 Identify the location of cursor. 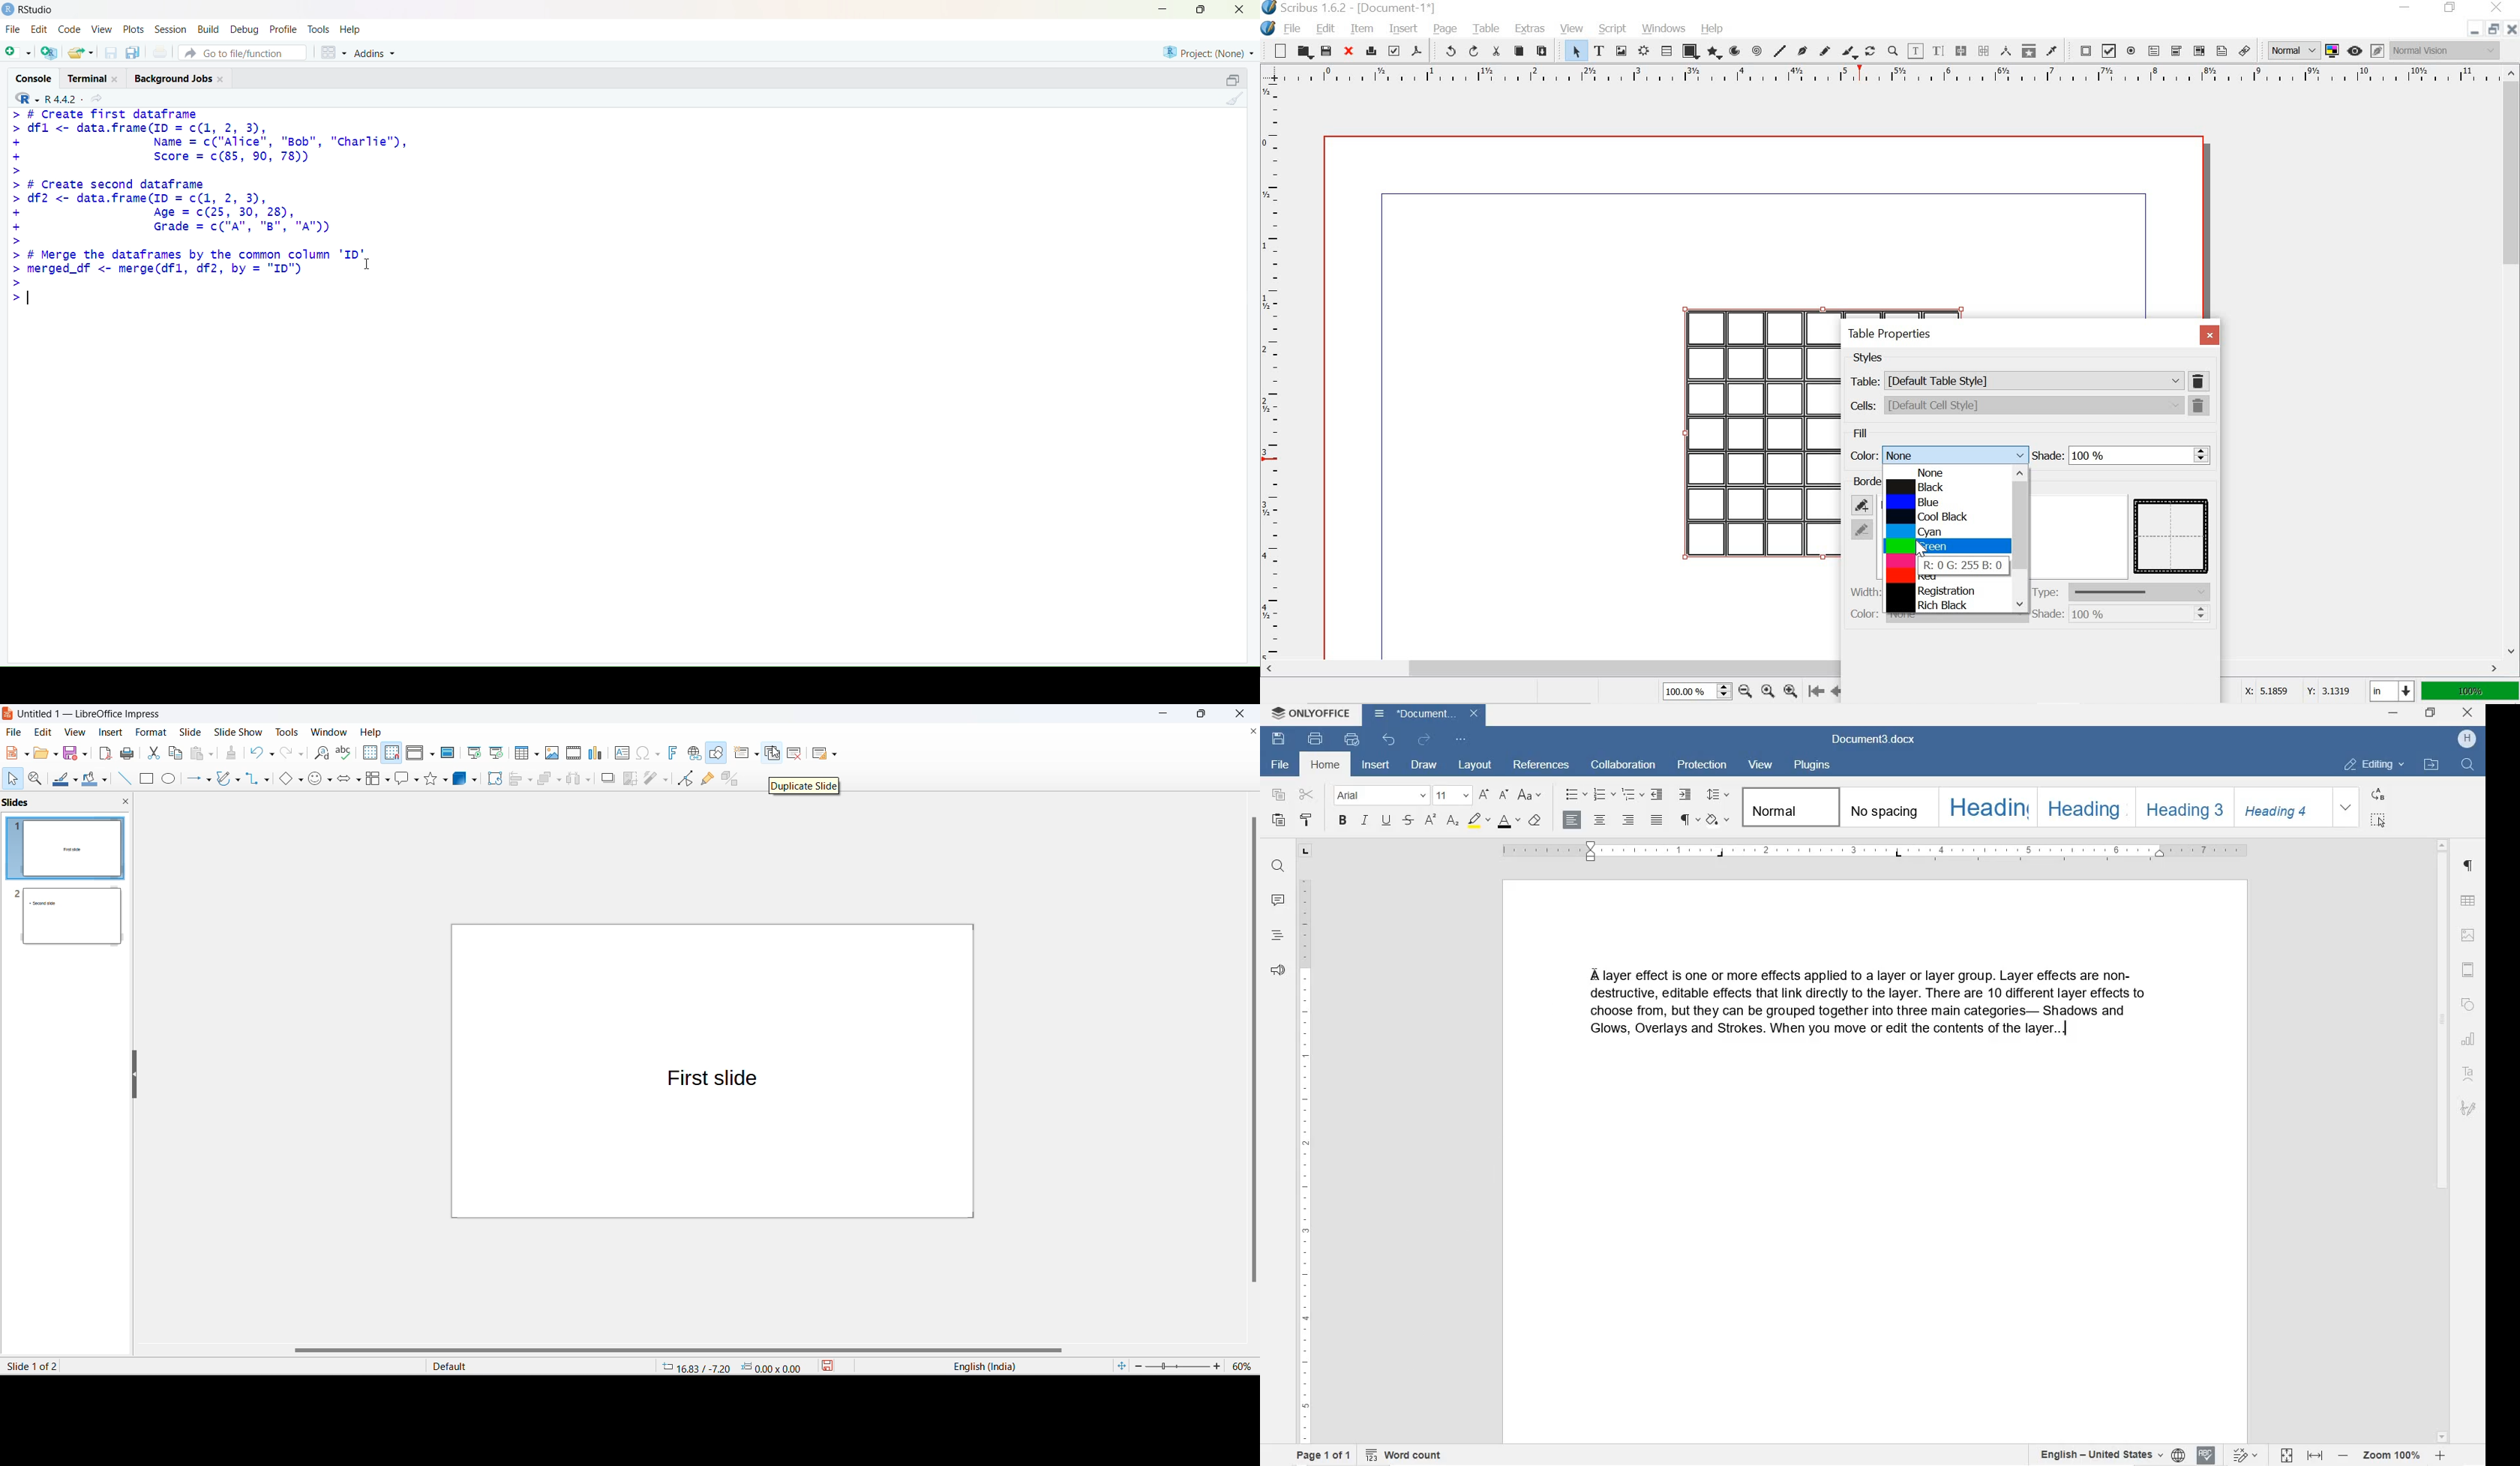
(774, 751).